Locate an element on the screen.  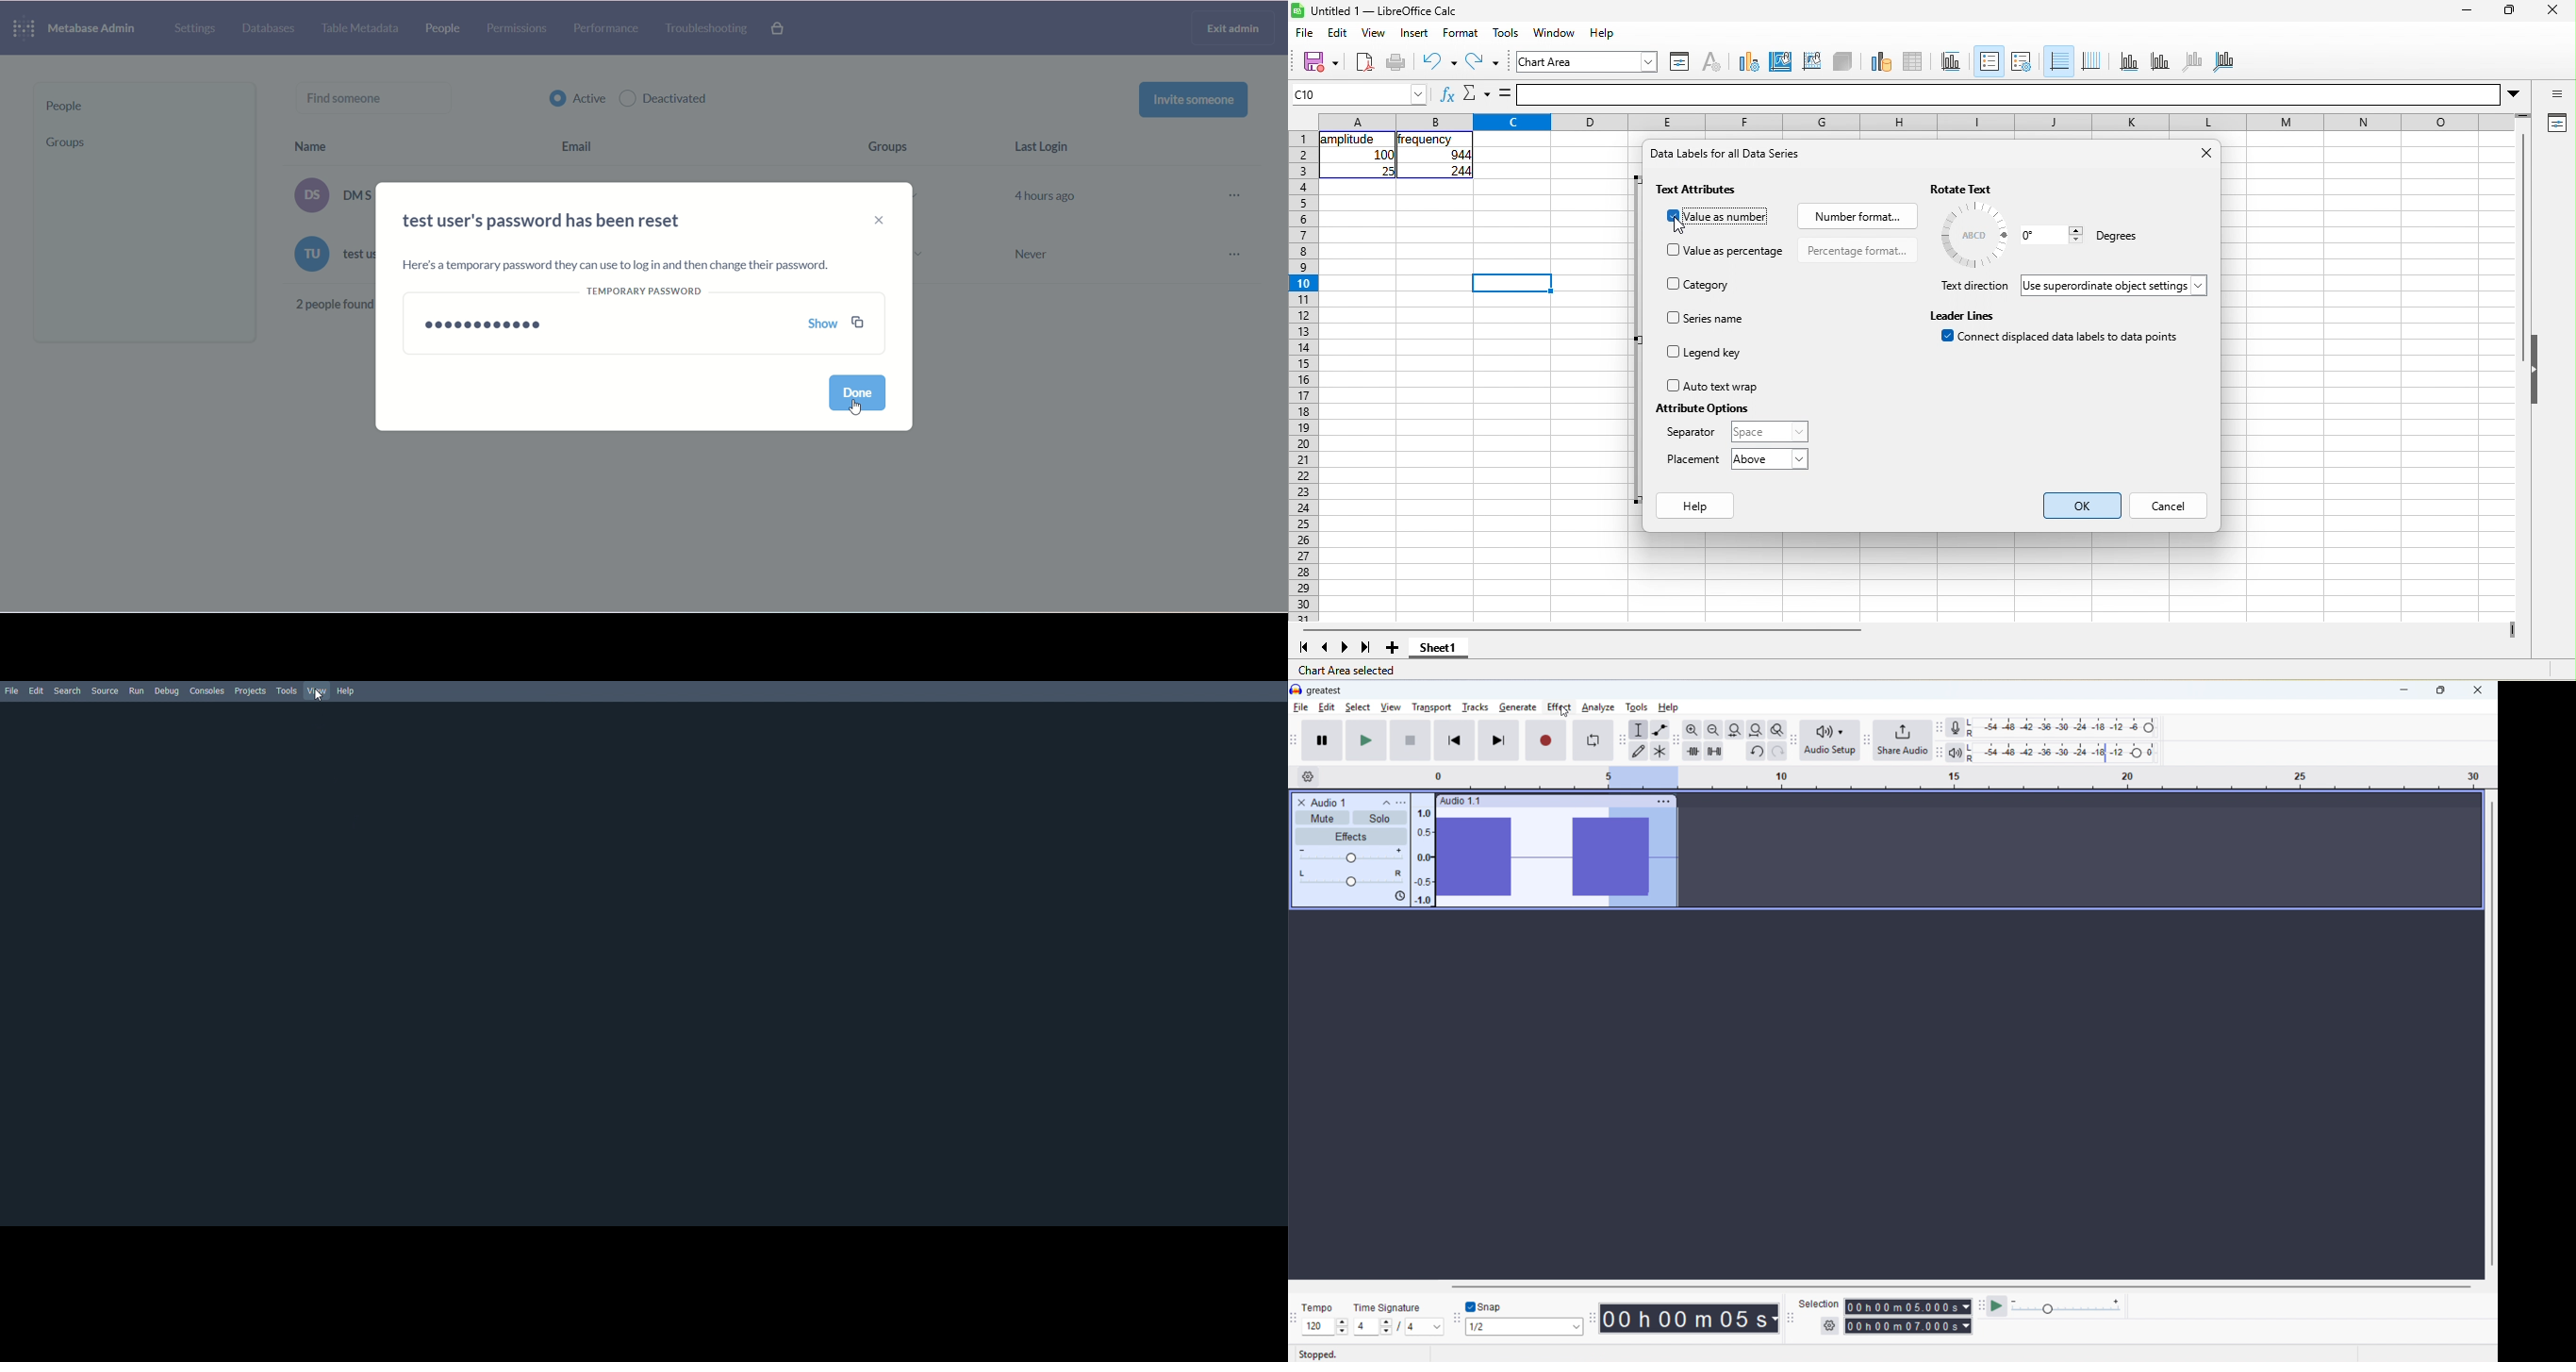
3d view is located at coordinates (1843, 60).